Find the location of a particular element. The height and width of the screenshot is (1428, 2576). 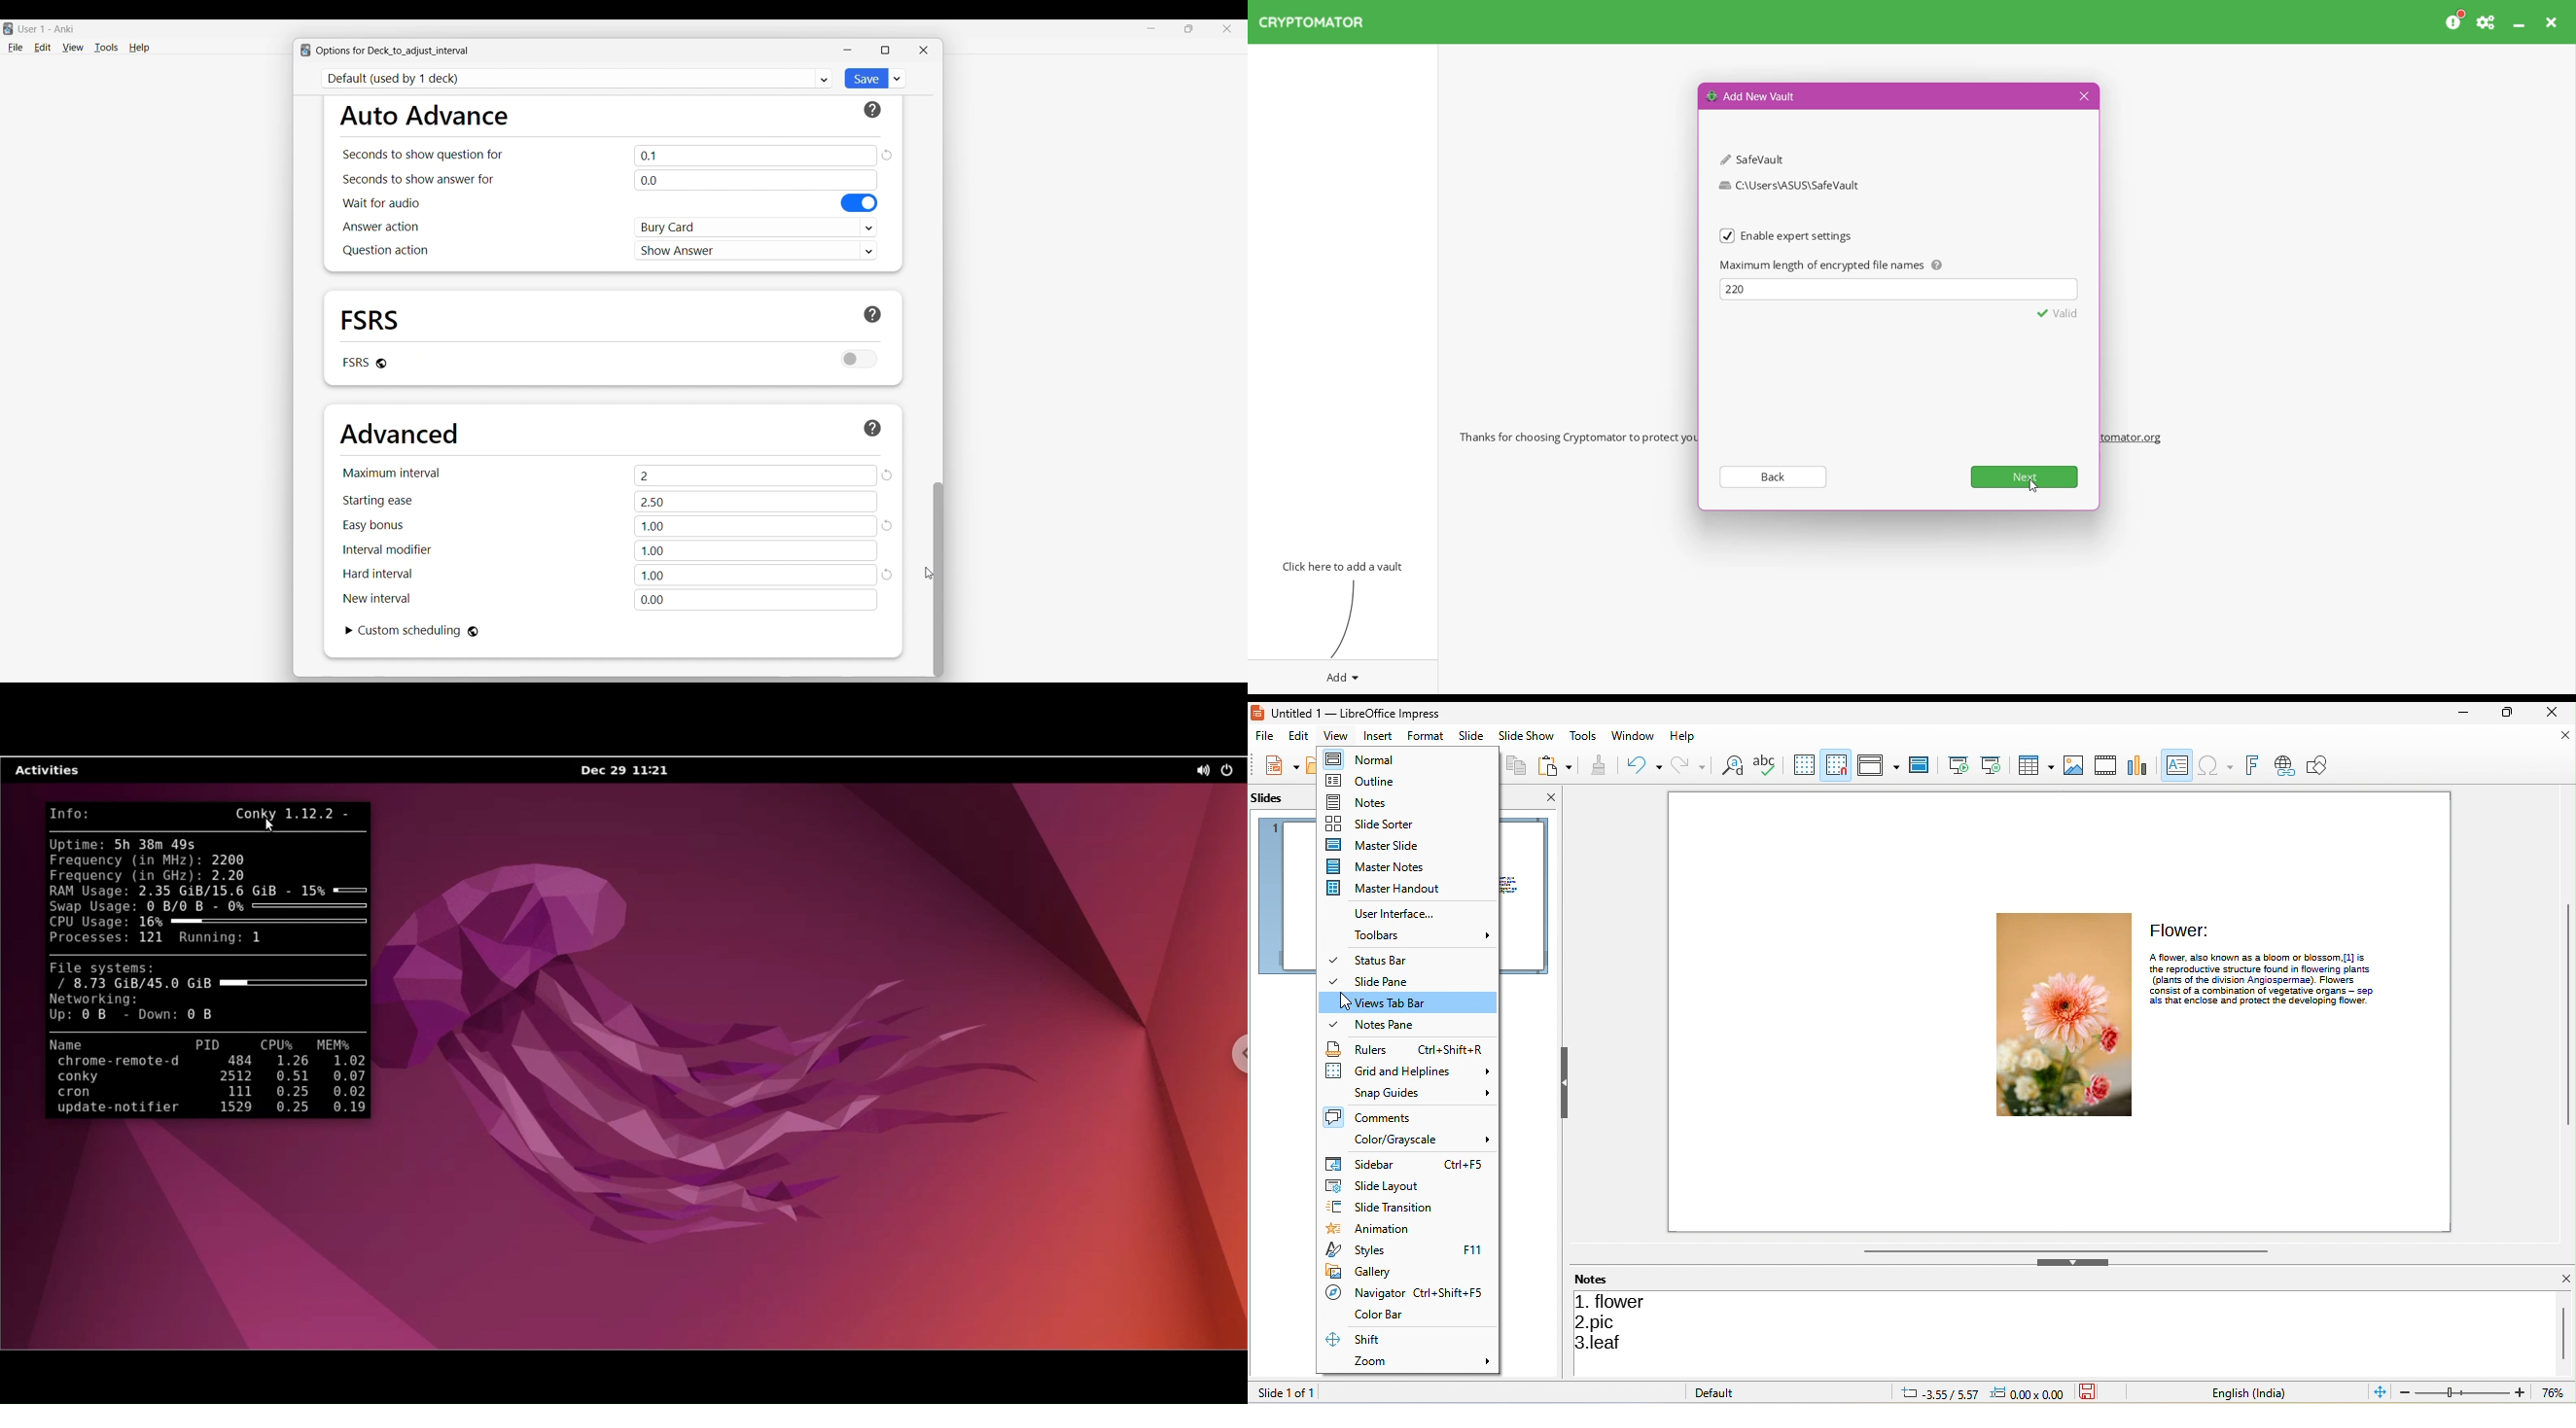

spelling is located at coordinates (1764, 765).